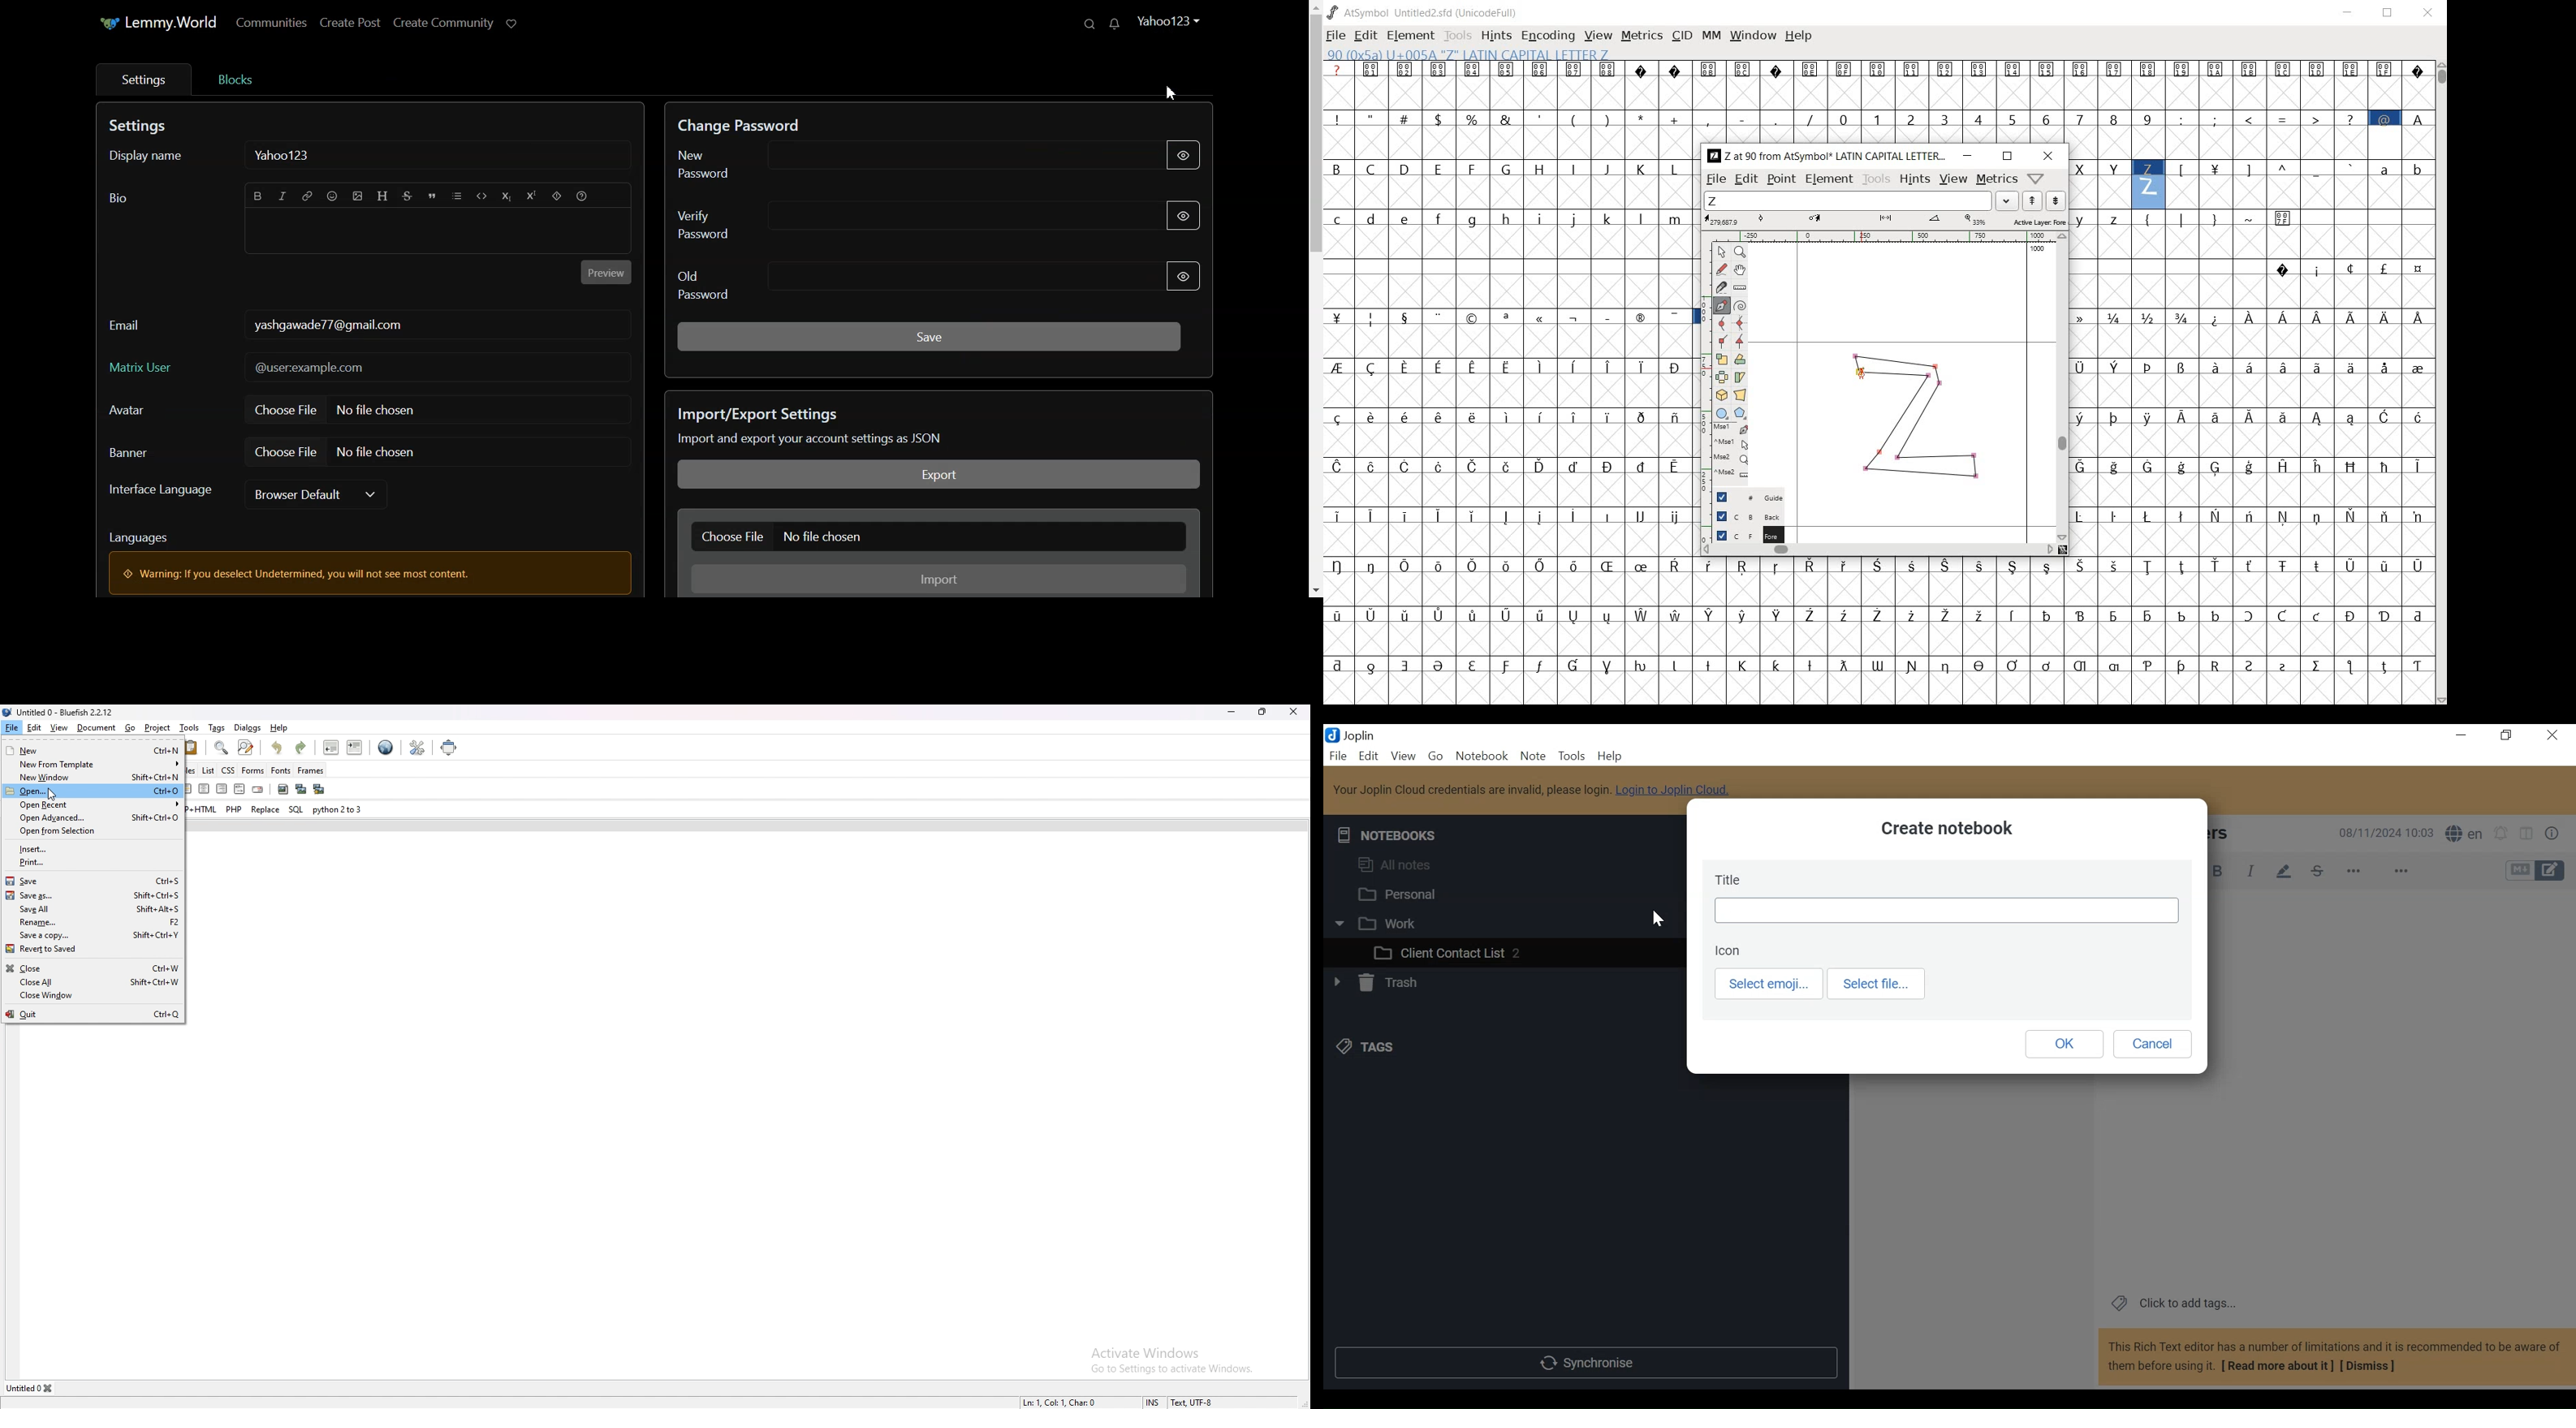 Image resolution: width=2576 pixels, height=1428 pixels. Describe the element at coordinates (438, 368) in the screenshot. I see `Typing ` at that location.